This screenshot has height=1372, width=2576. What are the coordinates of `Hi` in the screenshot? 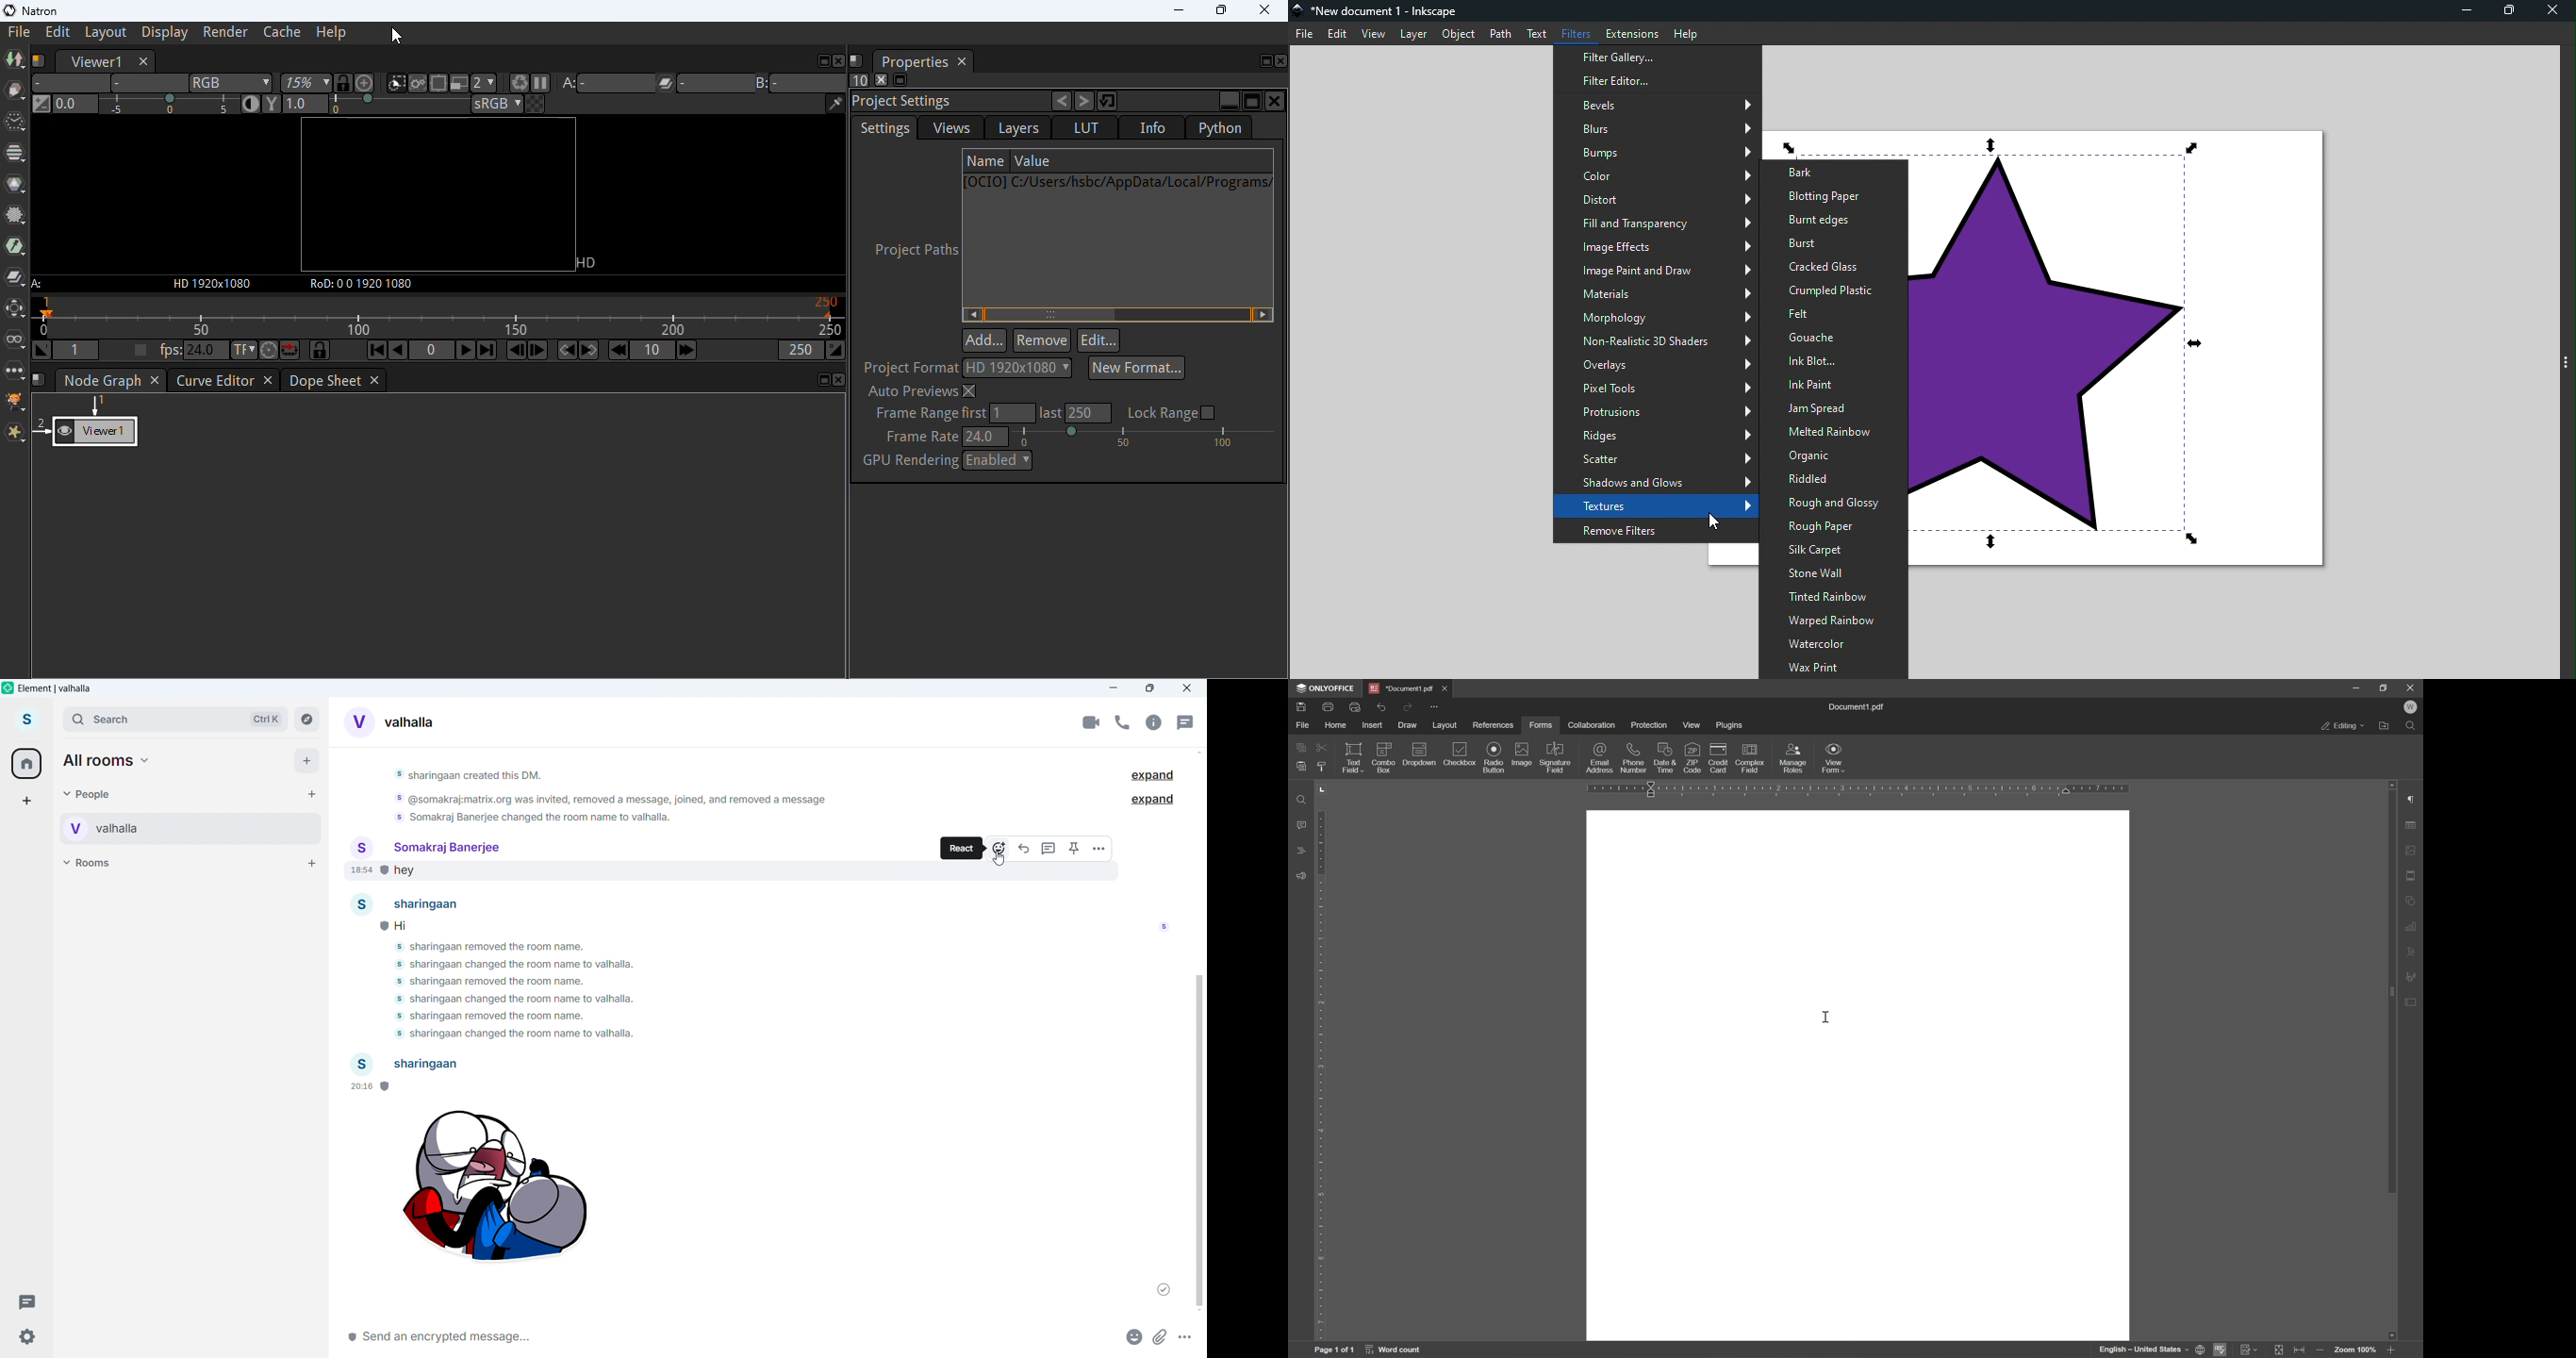 It's located at (416, 924).